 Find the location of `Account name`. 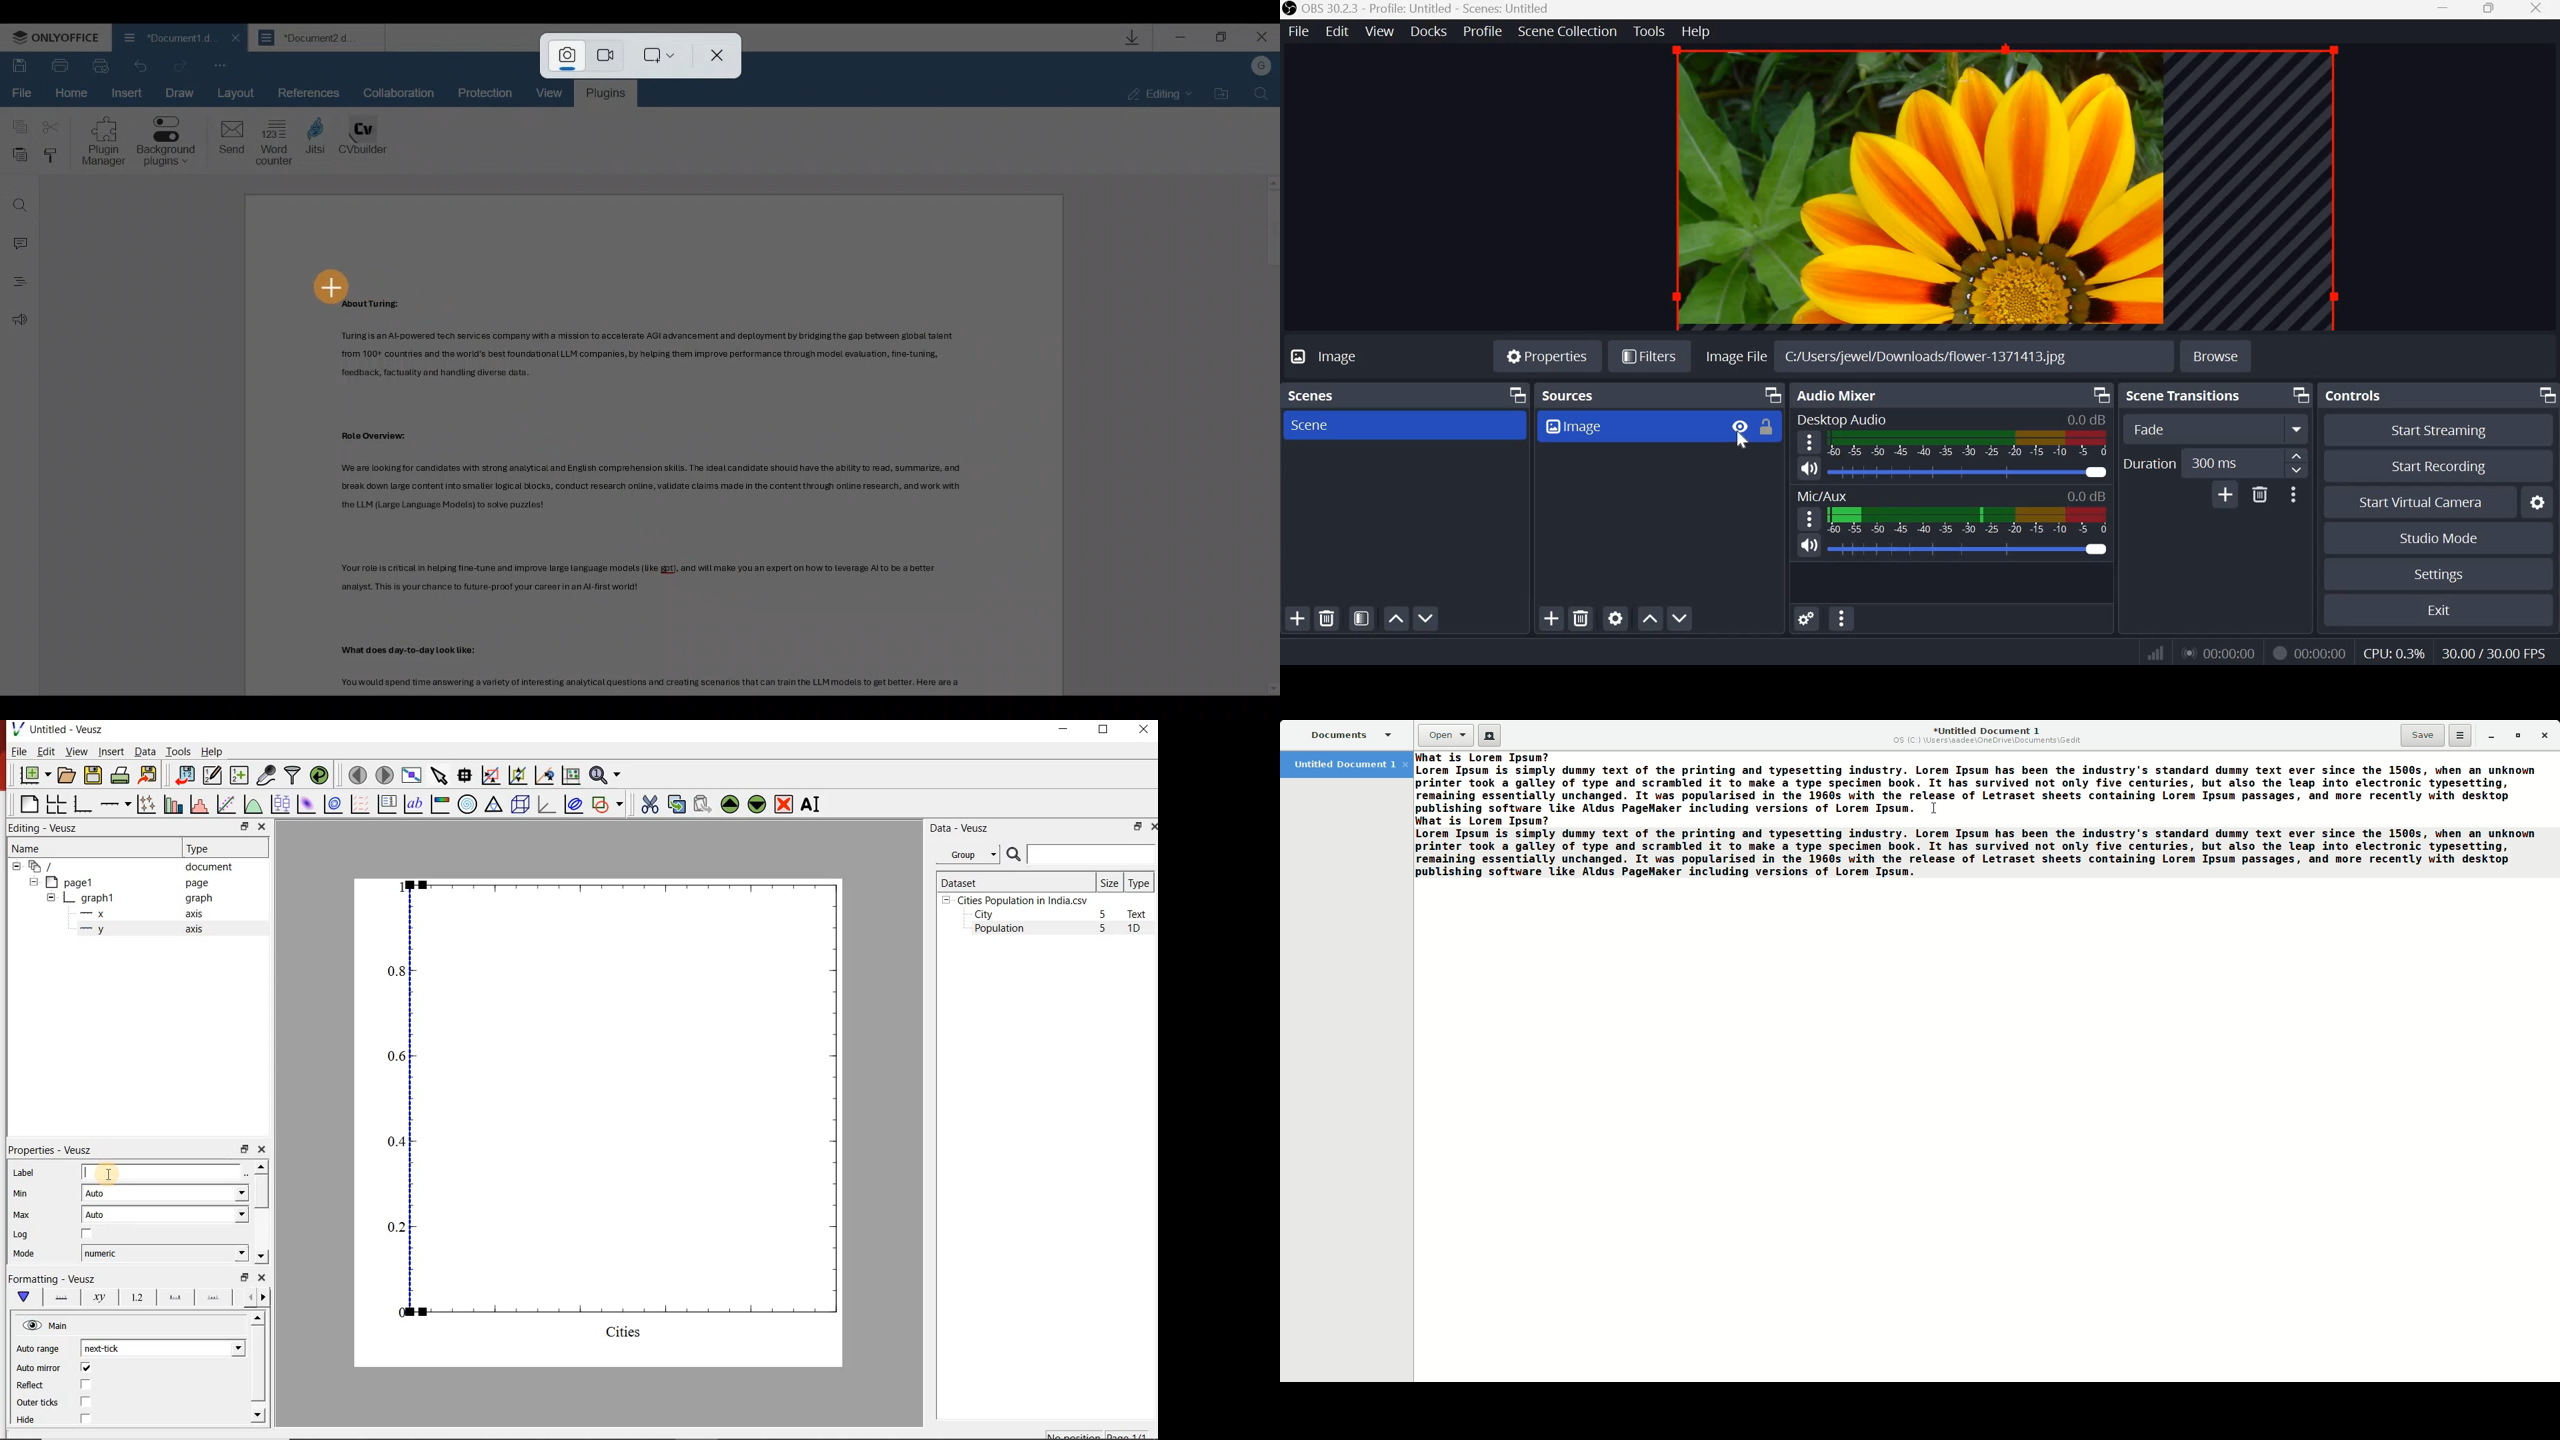

Account name is located at coordinates (1261, 70).